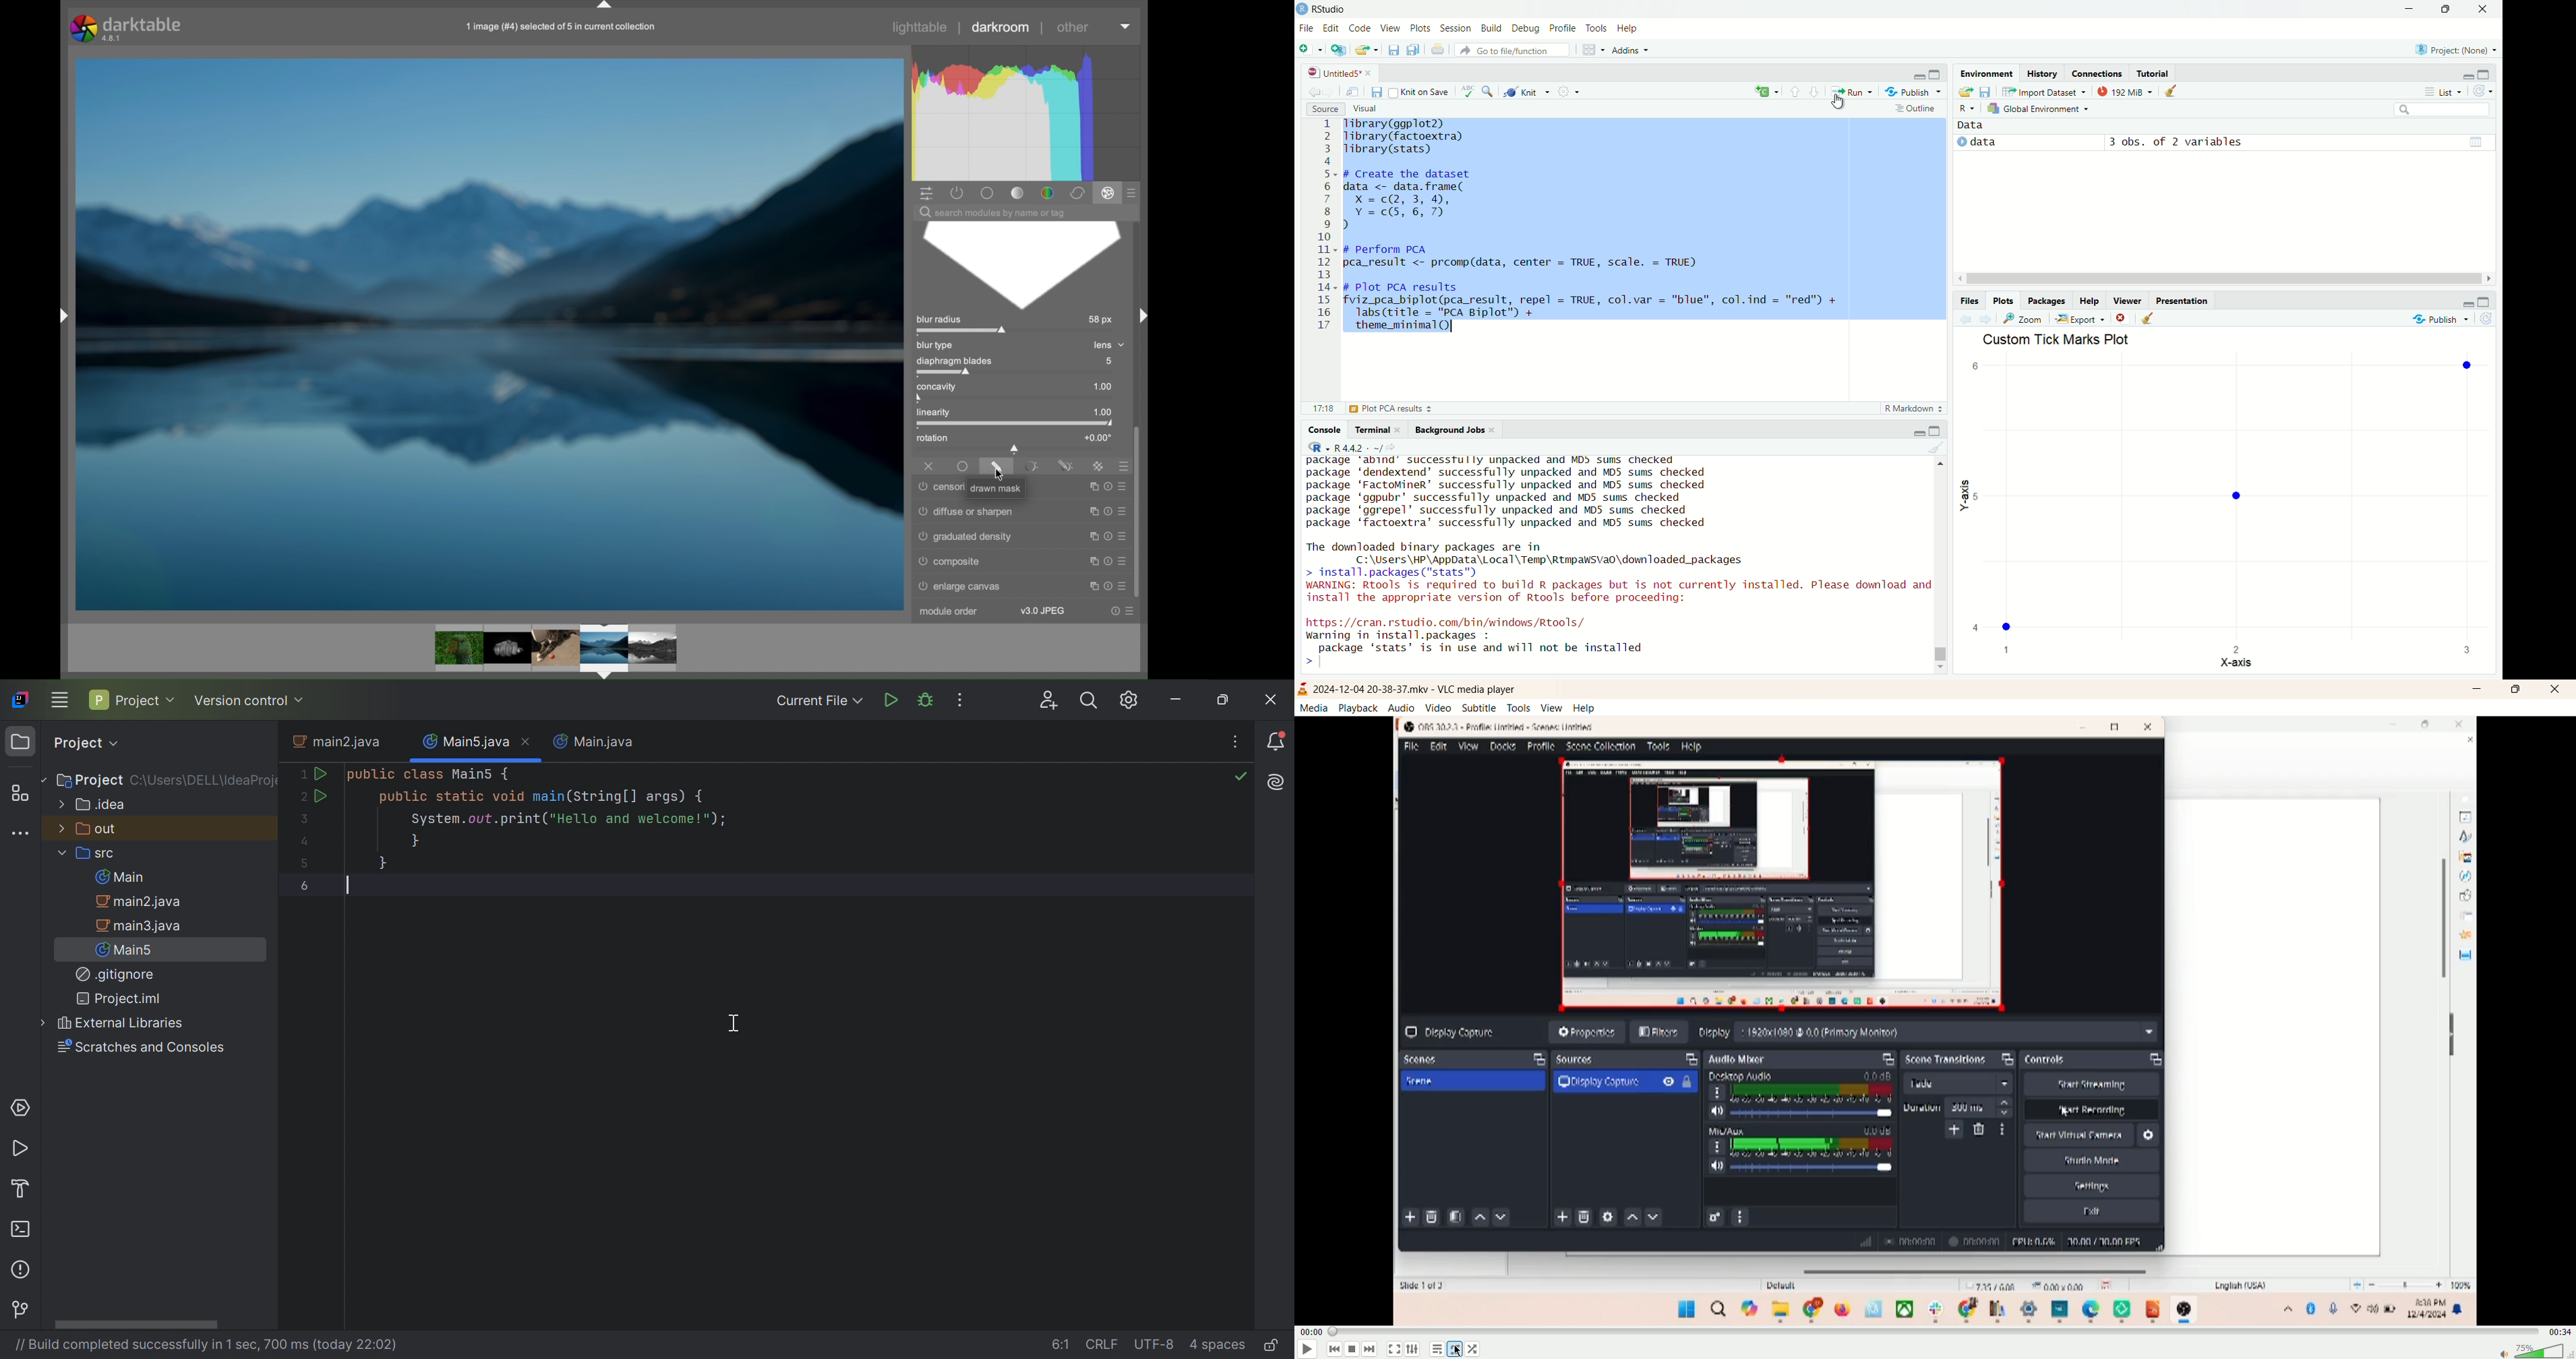 This screenshot has width=2576, height=1372. Describe the element at coordinates (2128, 301) in the screenshot. I see `Viewer` at that location.